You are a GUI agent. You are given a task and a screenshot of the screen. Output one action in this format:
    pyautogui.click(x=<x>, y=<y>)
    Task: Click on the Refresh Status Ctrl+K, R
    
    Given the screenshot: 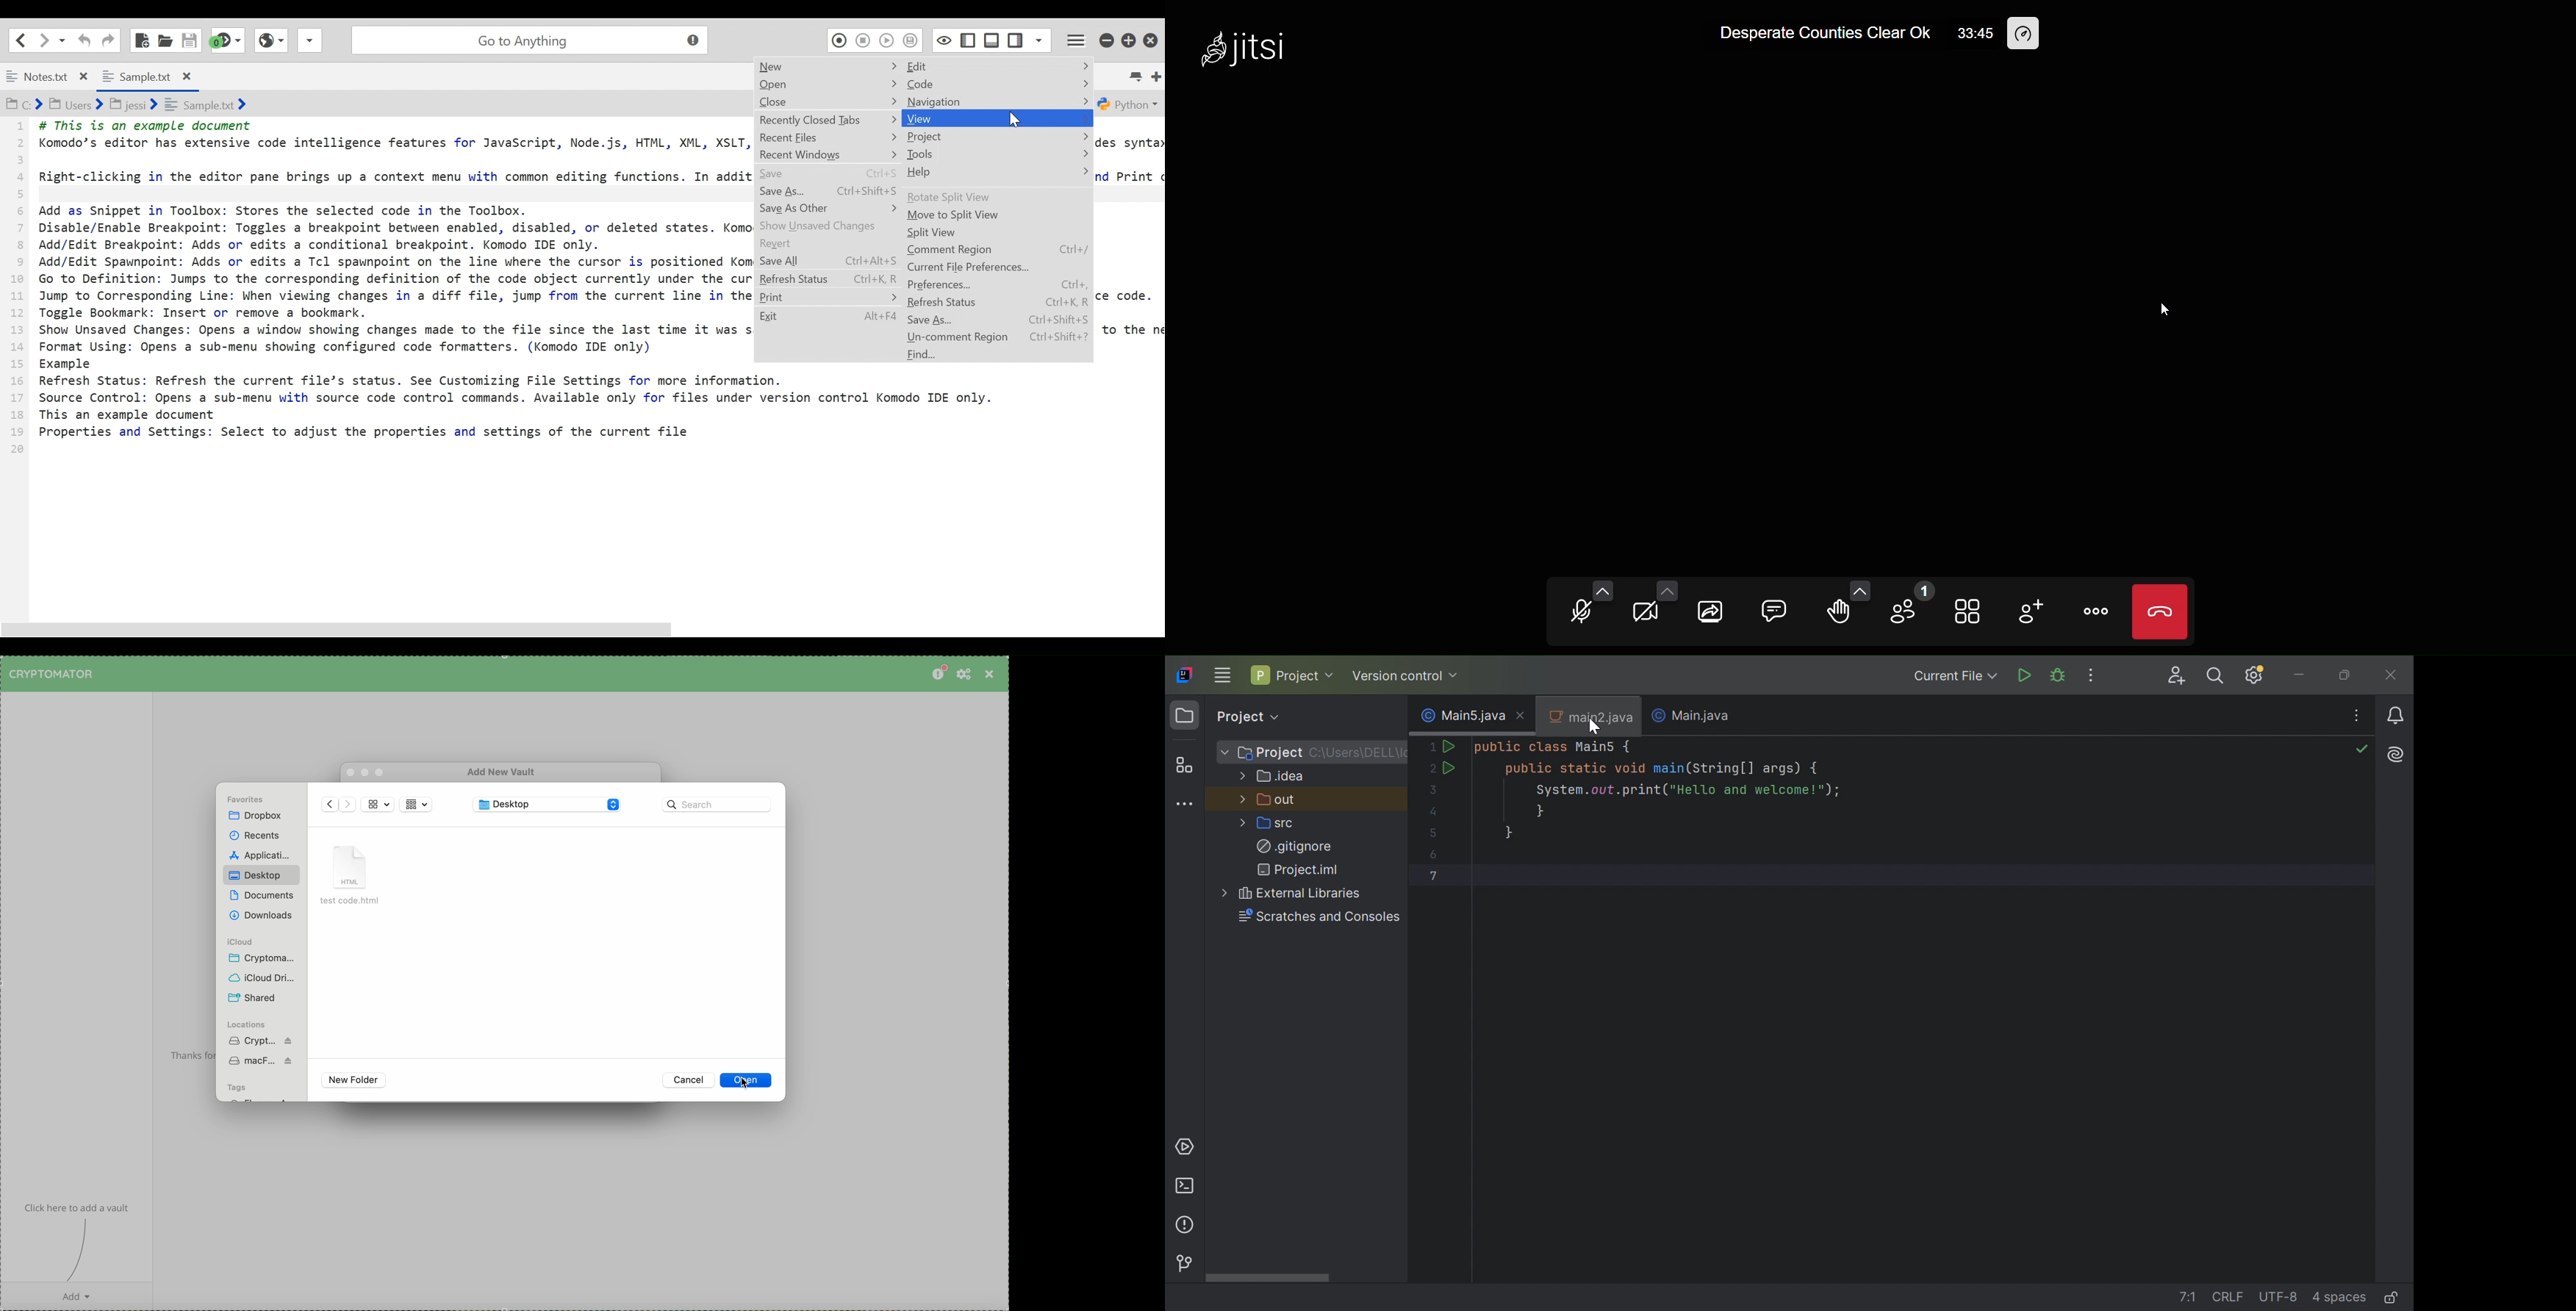 What is the action you would take?
    pyautogui.click(x=997, y=302)
    